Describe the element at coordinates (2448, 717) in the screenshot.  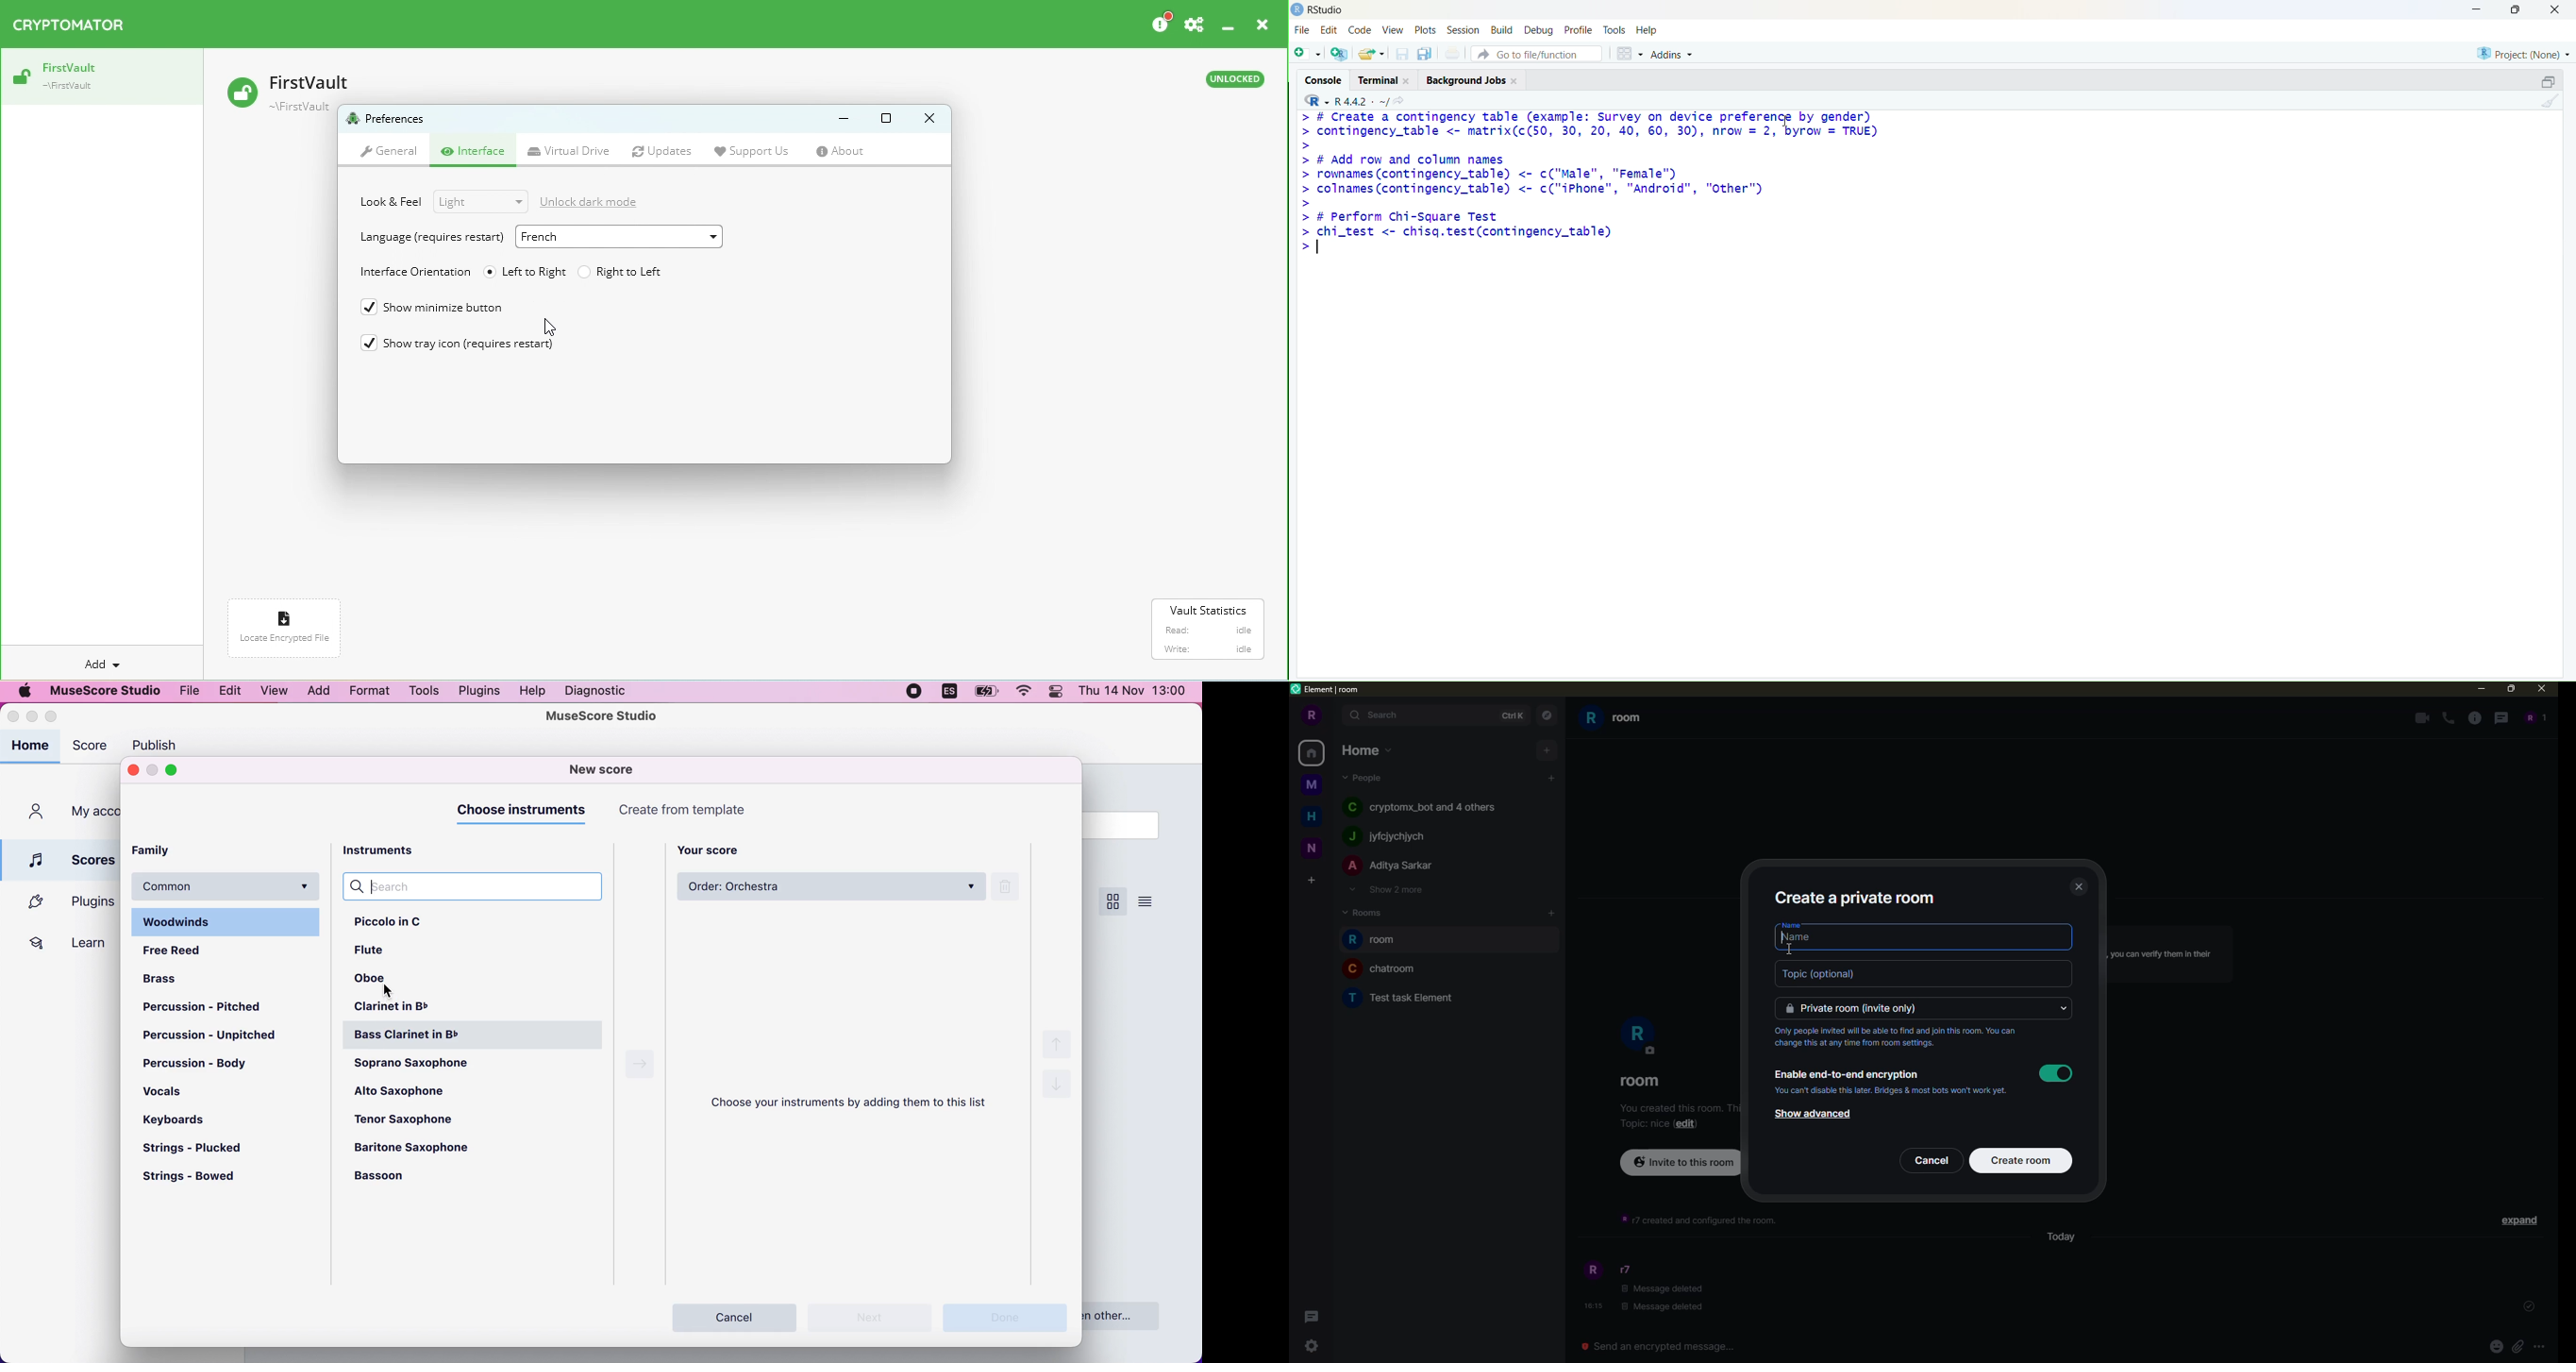
I see `voice call` at that location.